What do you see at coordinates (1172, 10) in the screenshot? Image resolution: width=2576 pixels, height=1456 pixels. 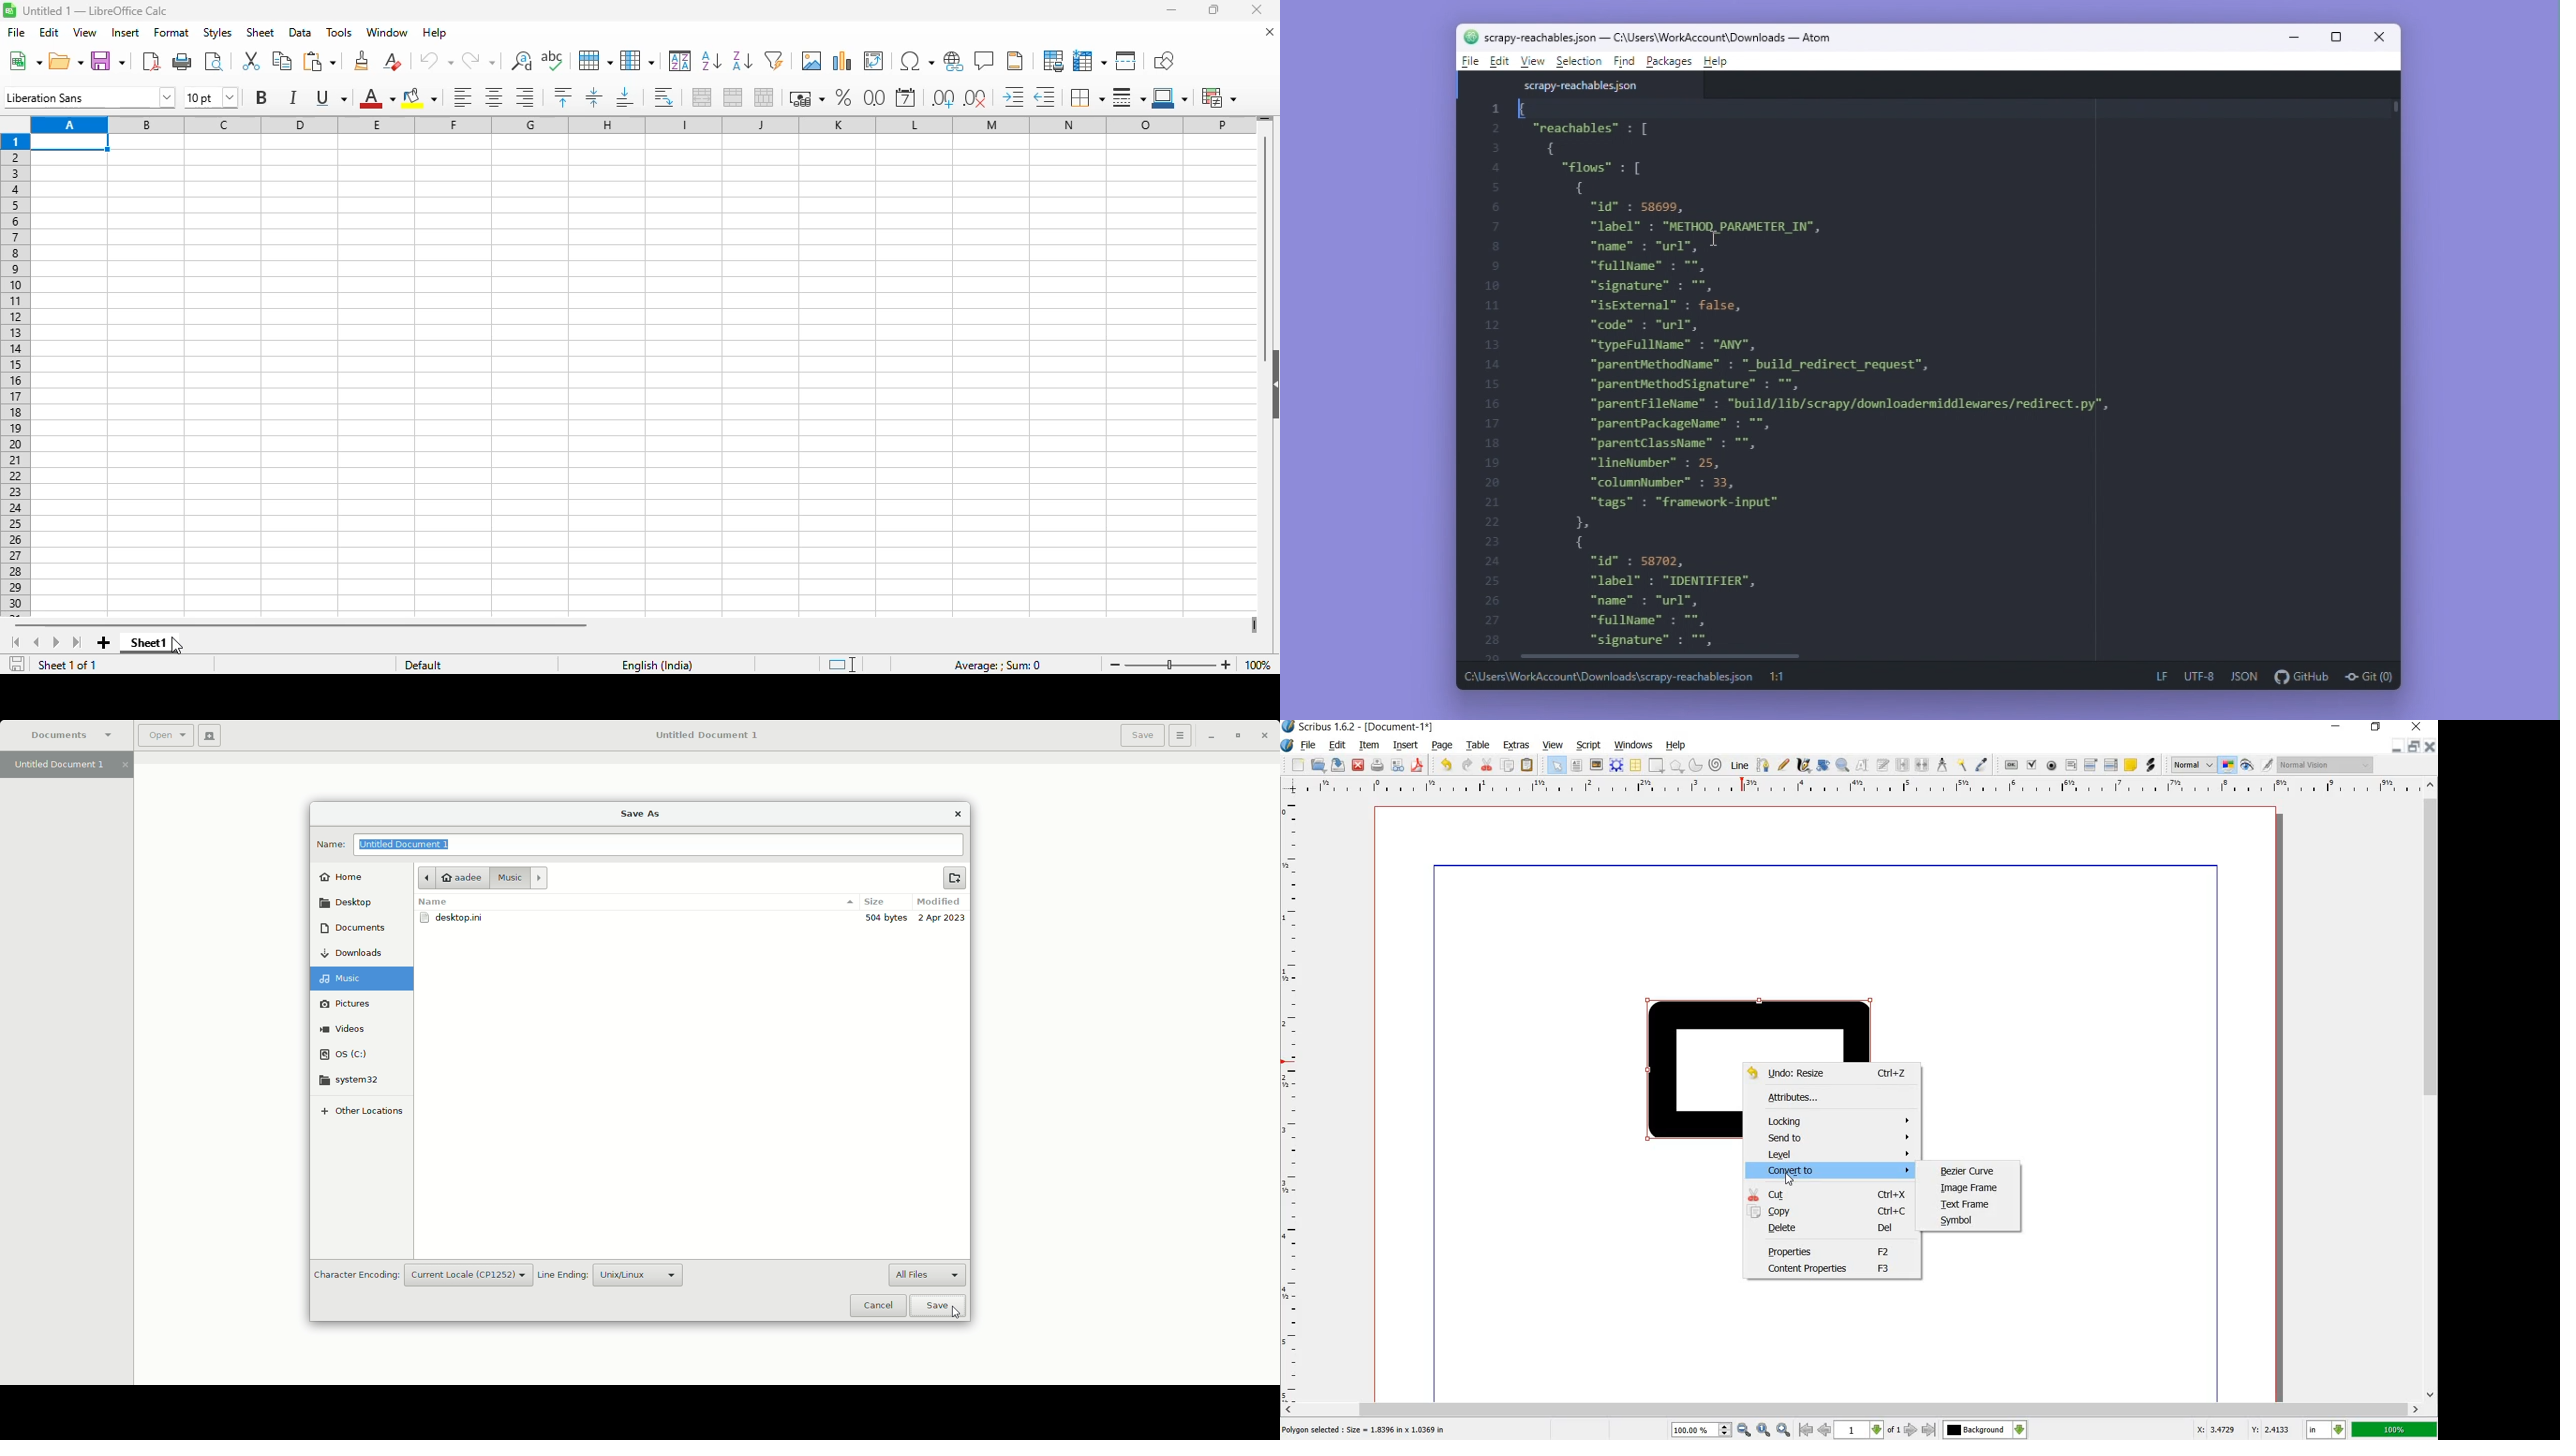 I see `minimize` at bounding box center [1172, 10].